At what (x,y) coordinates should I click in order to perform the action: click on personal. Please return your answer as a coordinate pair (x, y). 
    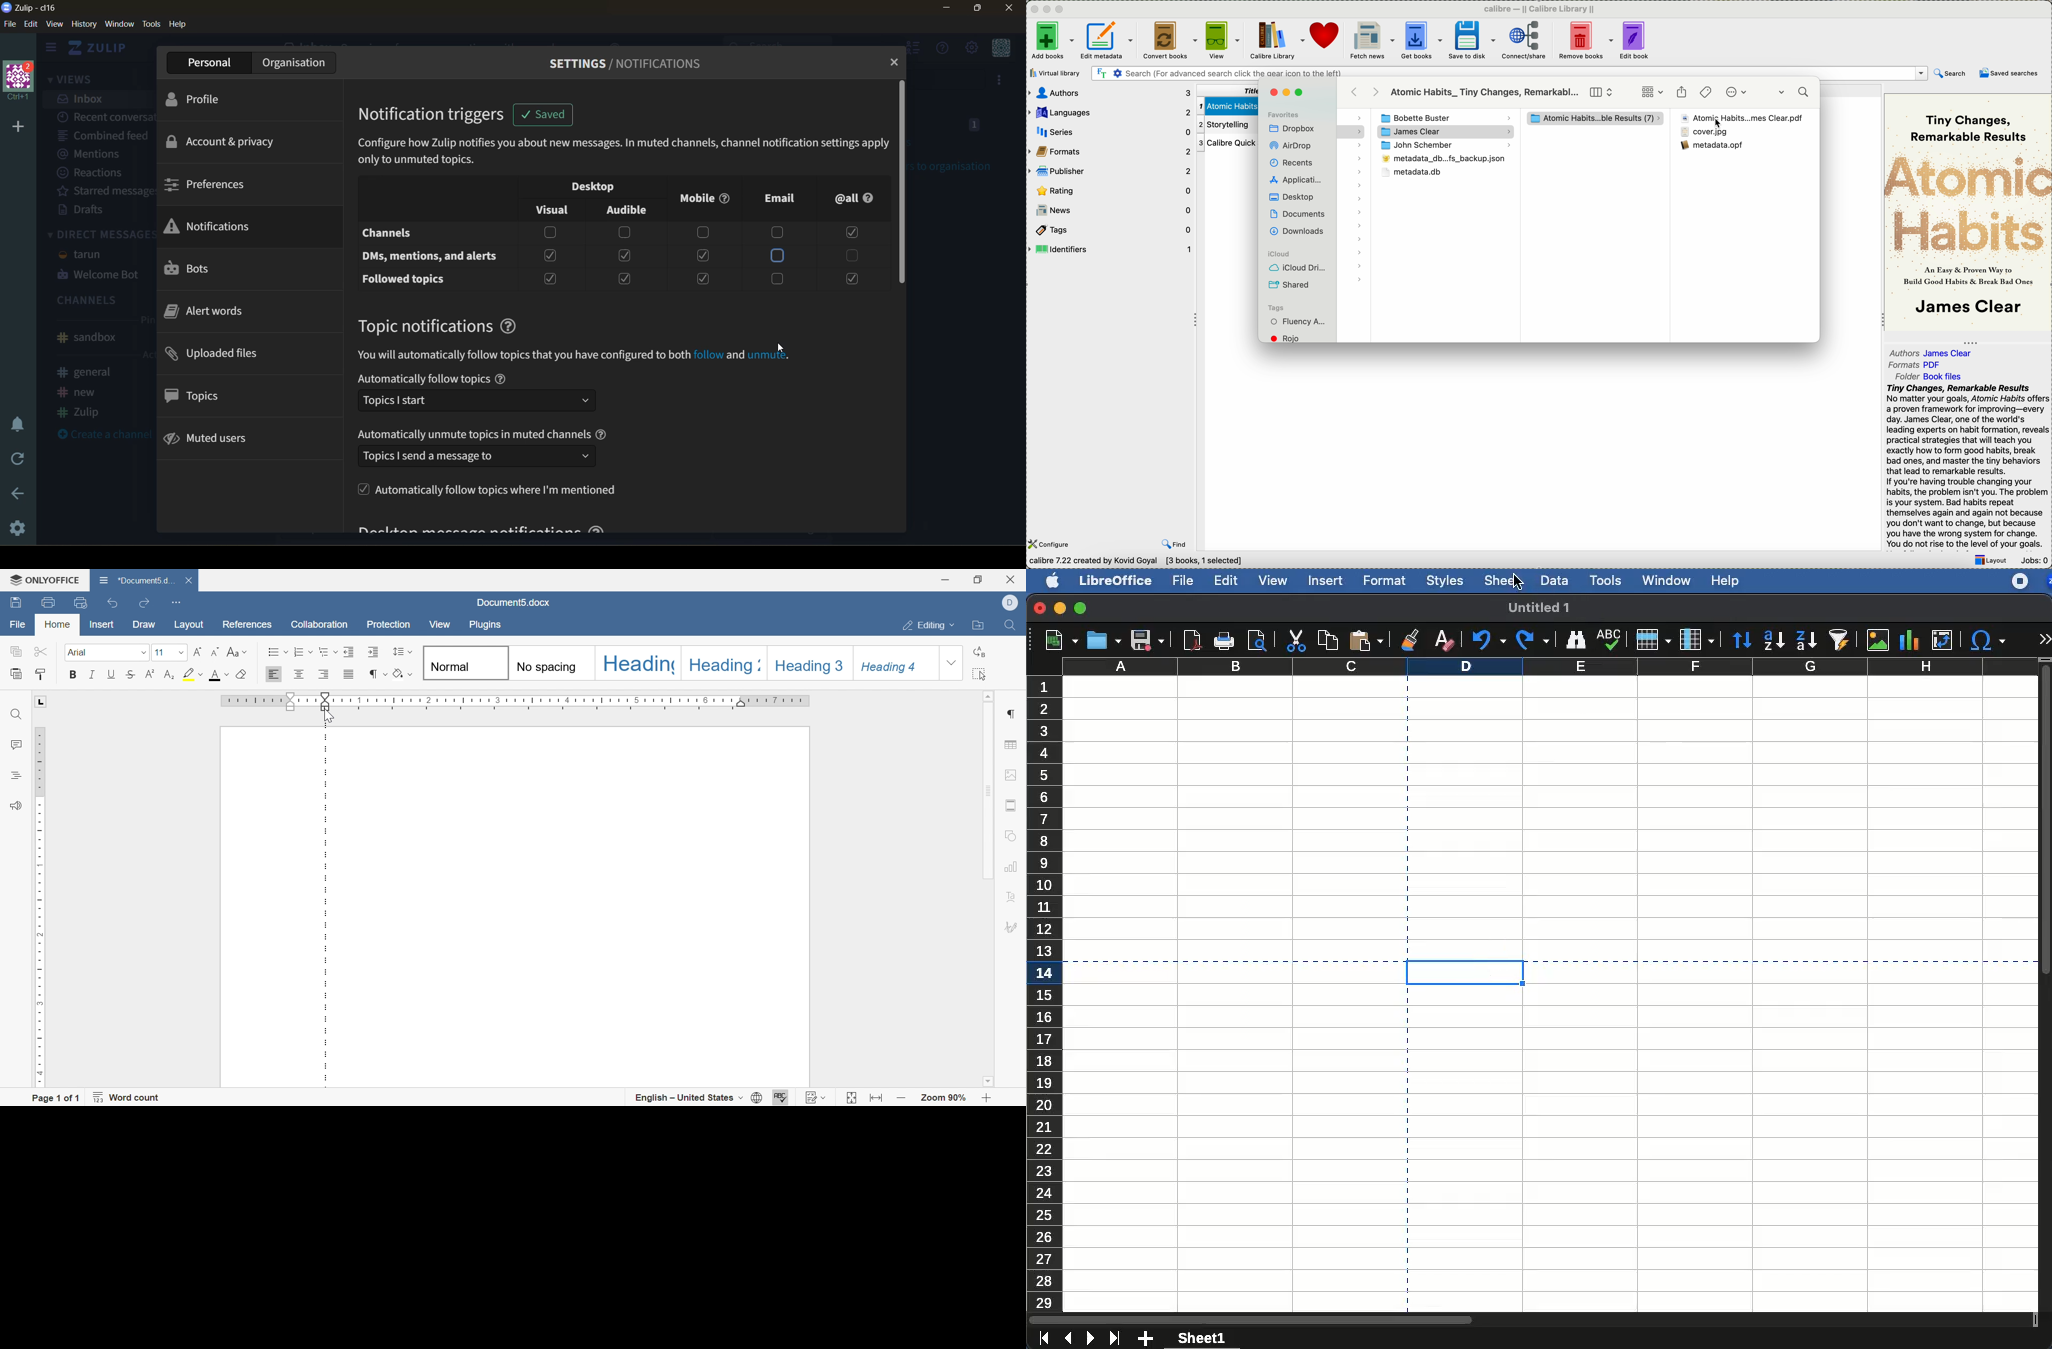
    Looking at the image, I should click on (204, 63).